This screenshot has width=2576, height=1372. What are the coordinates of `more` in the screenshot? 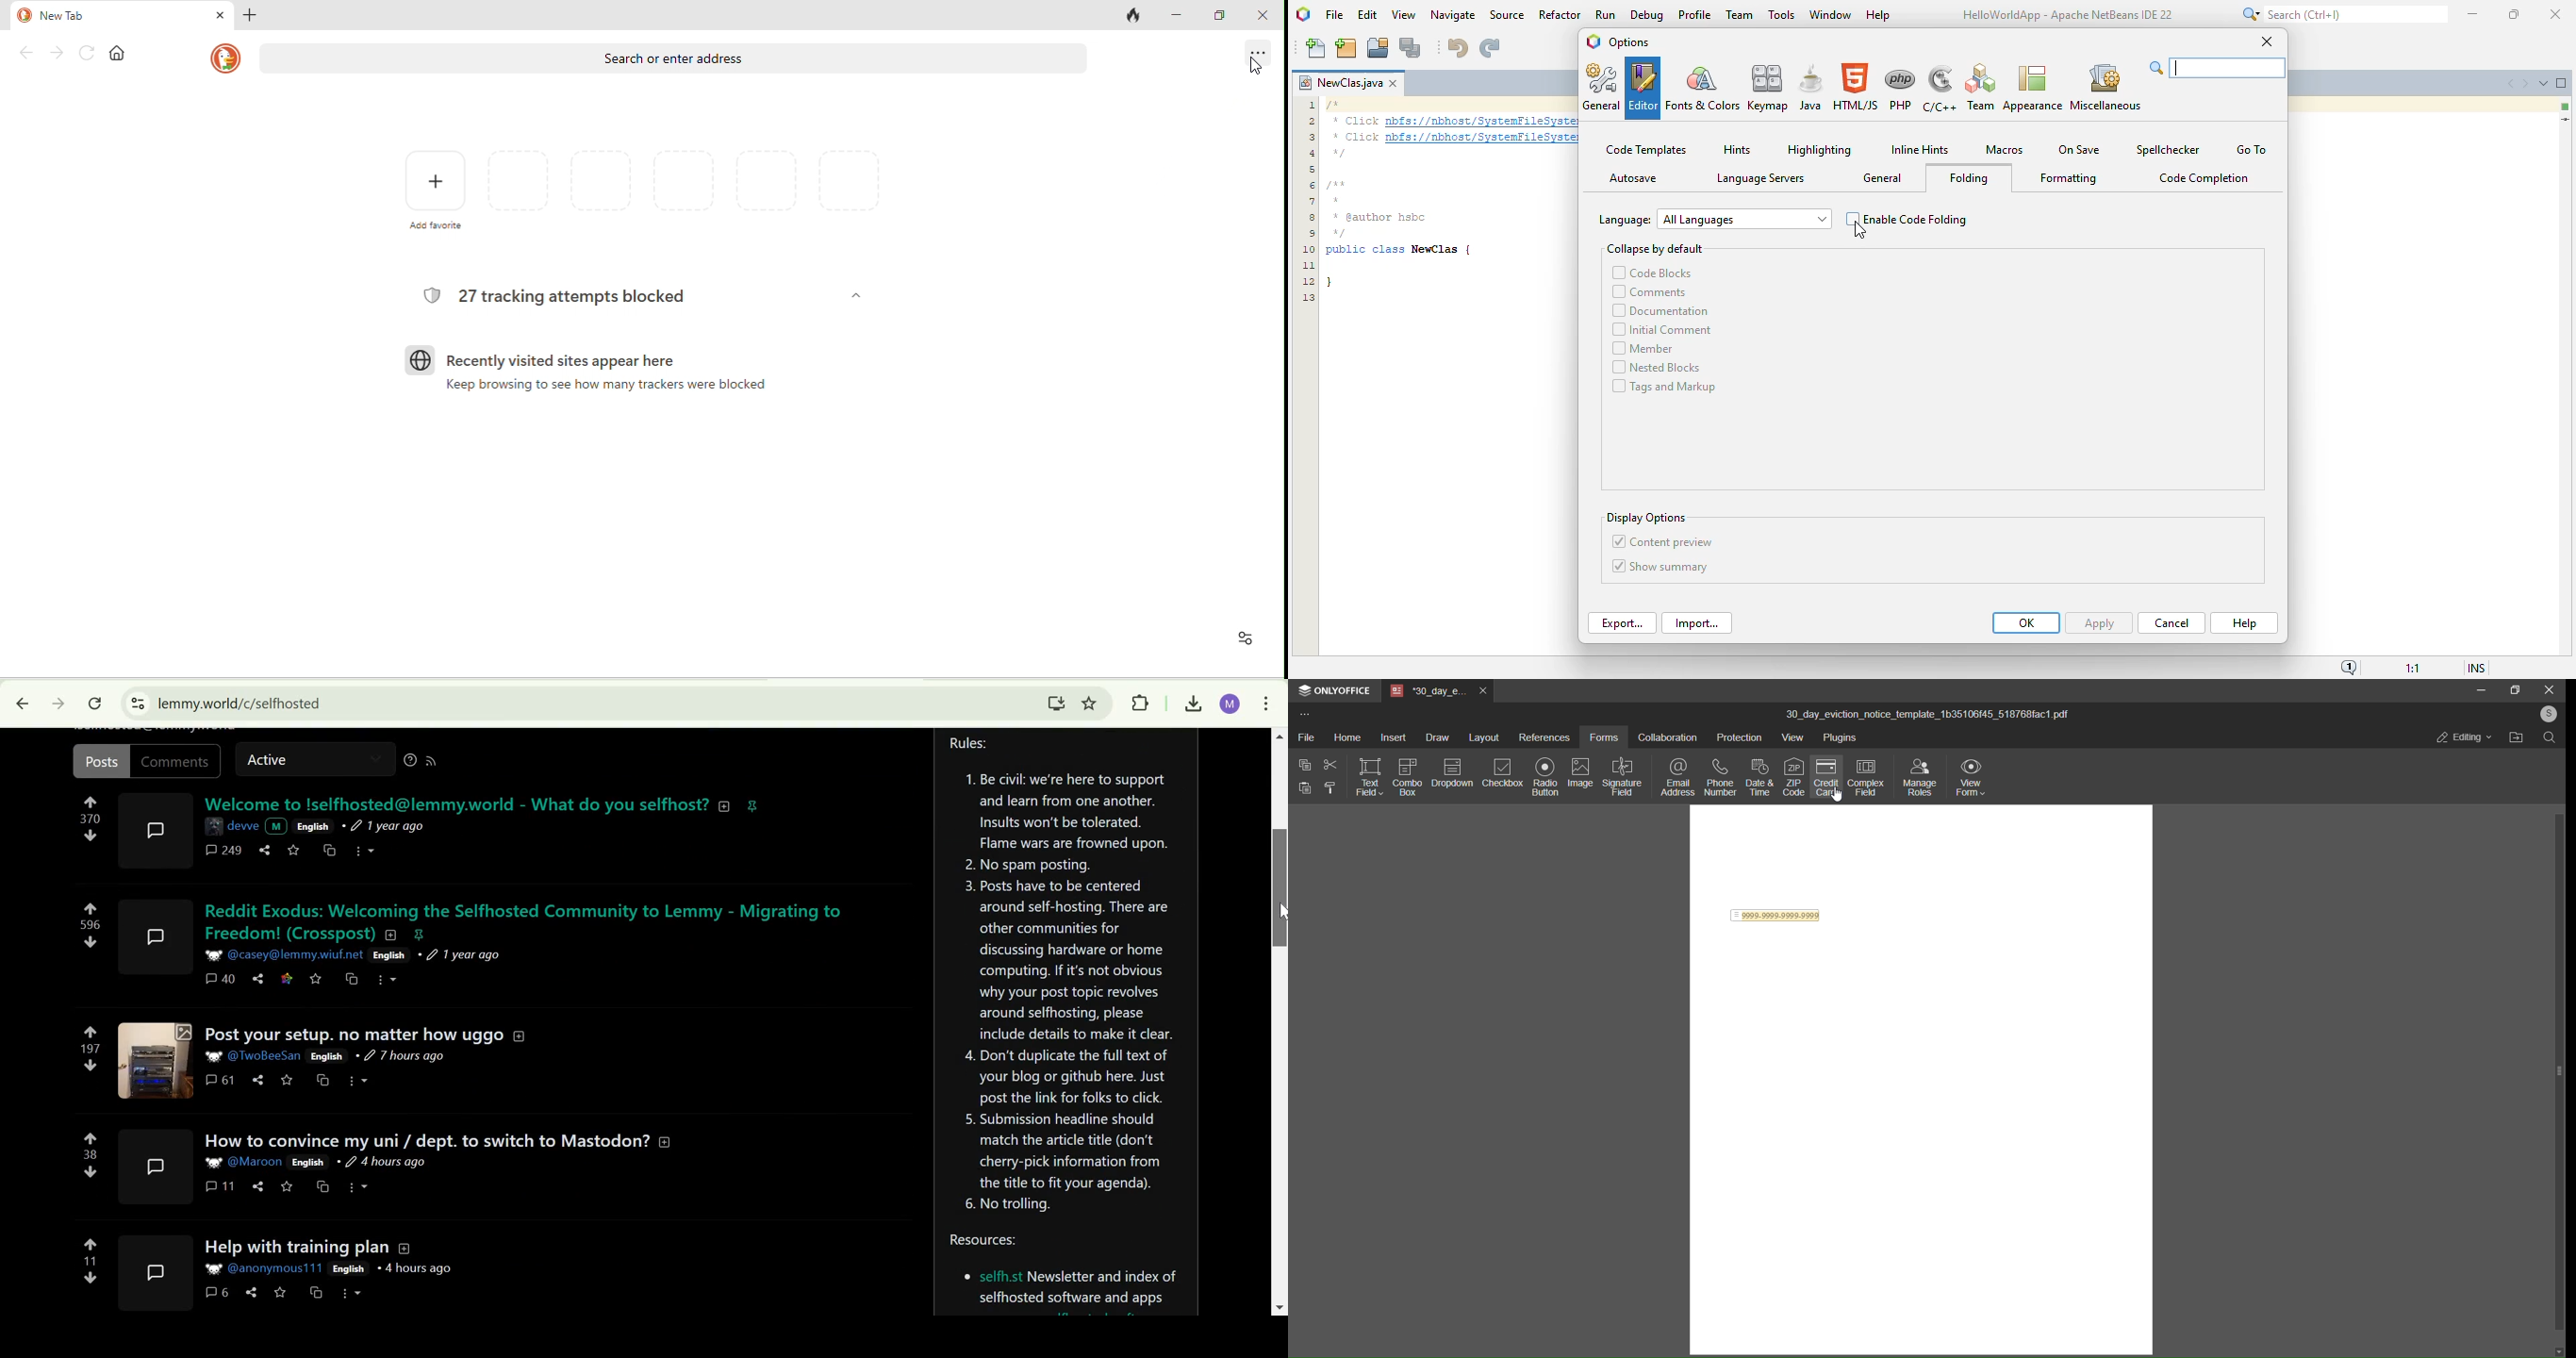 It's located at (1303, 714).